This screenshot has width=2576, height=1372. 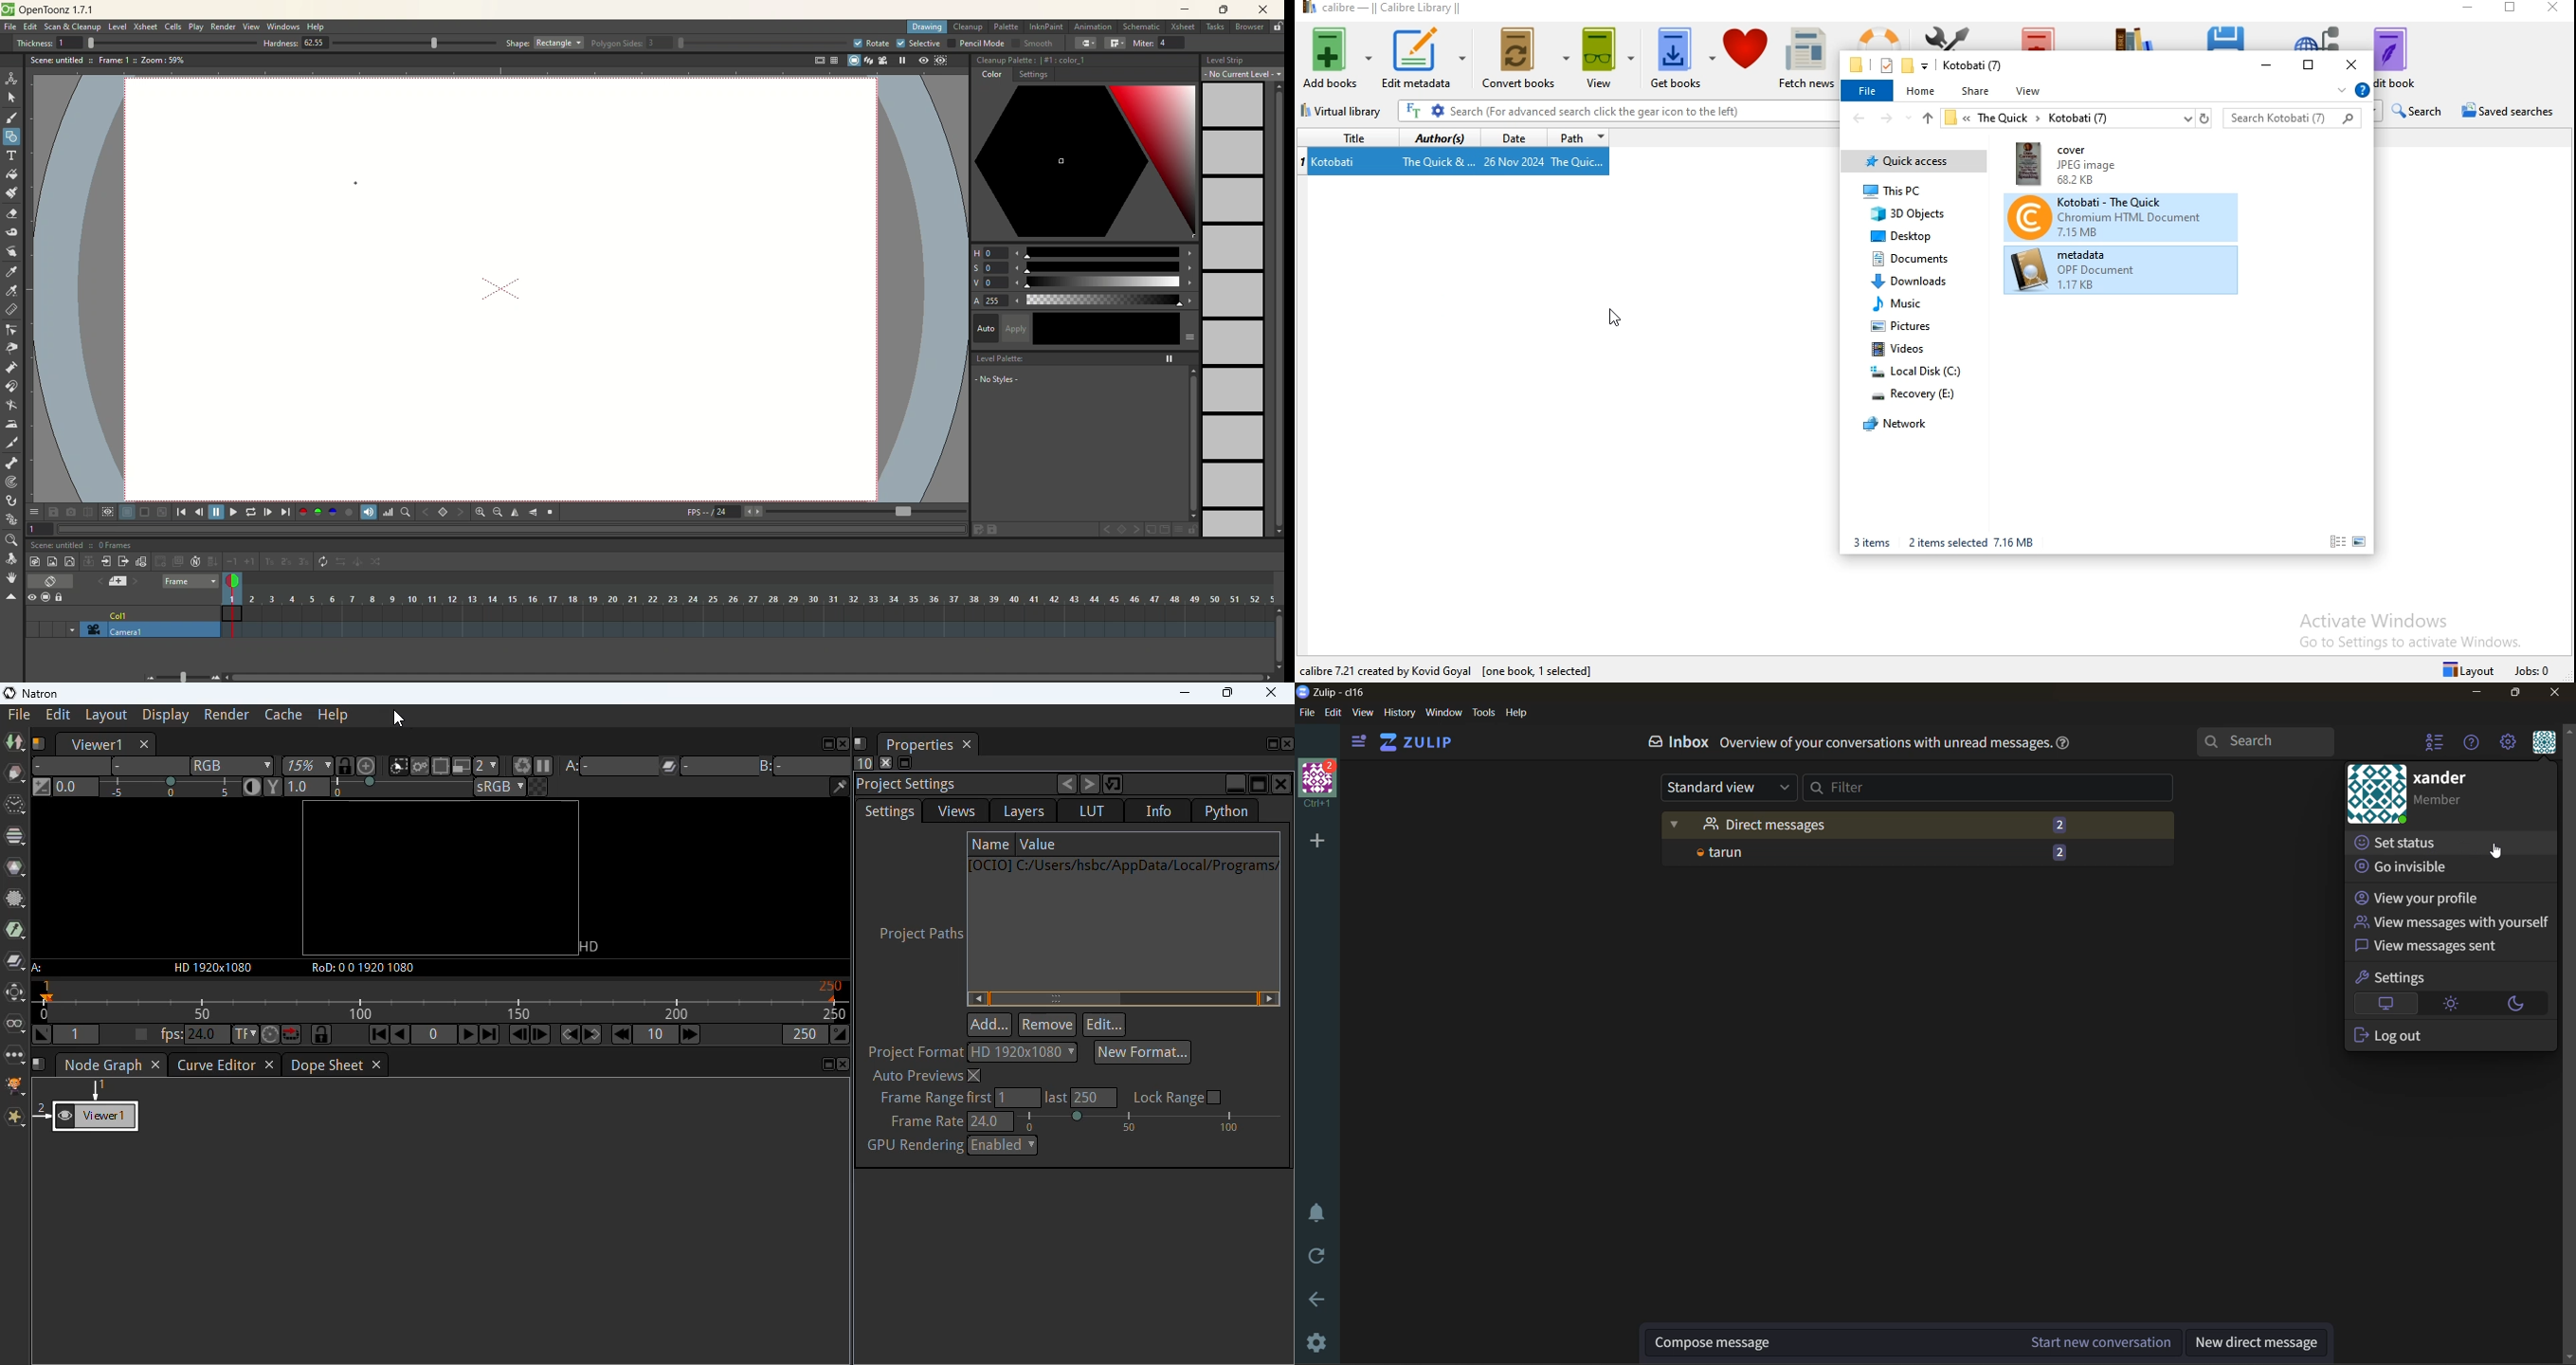 I want to click on tarun, so click(x=1910, y=852).